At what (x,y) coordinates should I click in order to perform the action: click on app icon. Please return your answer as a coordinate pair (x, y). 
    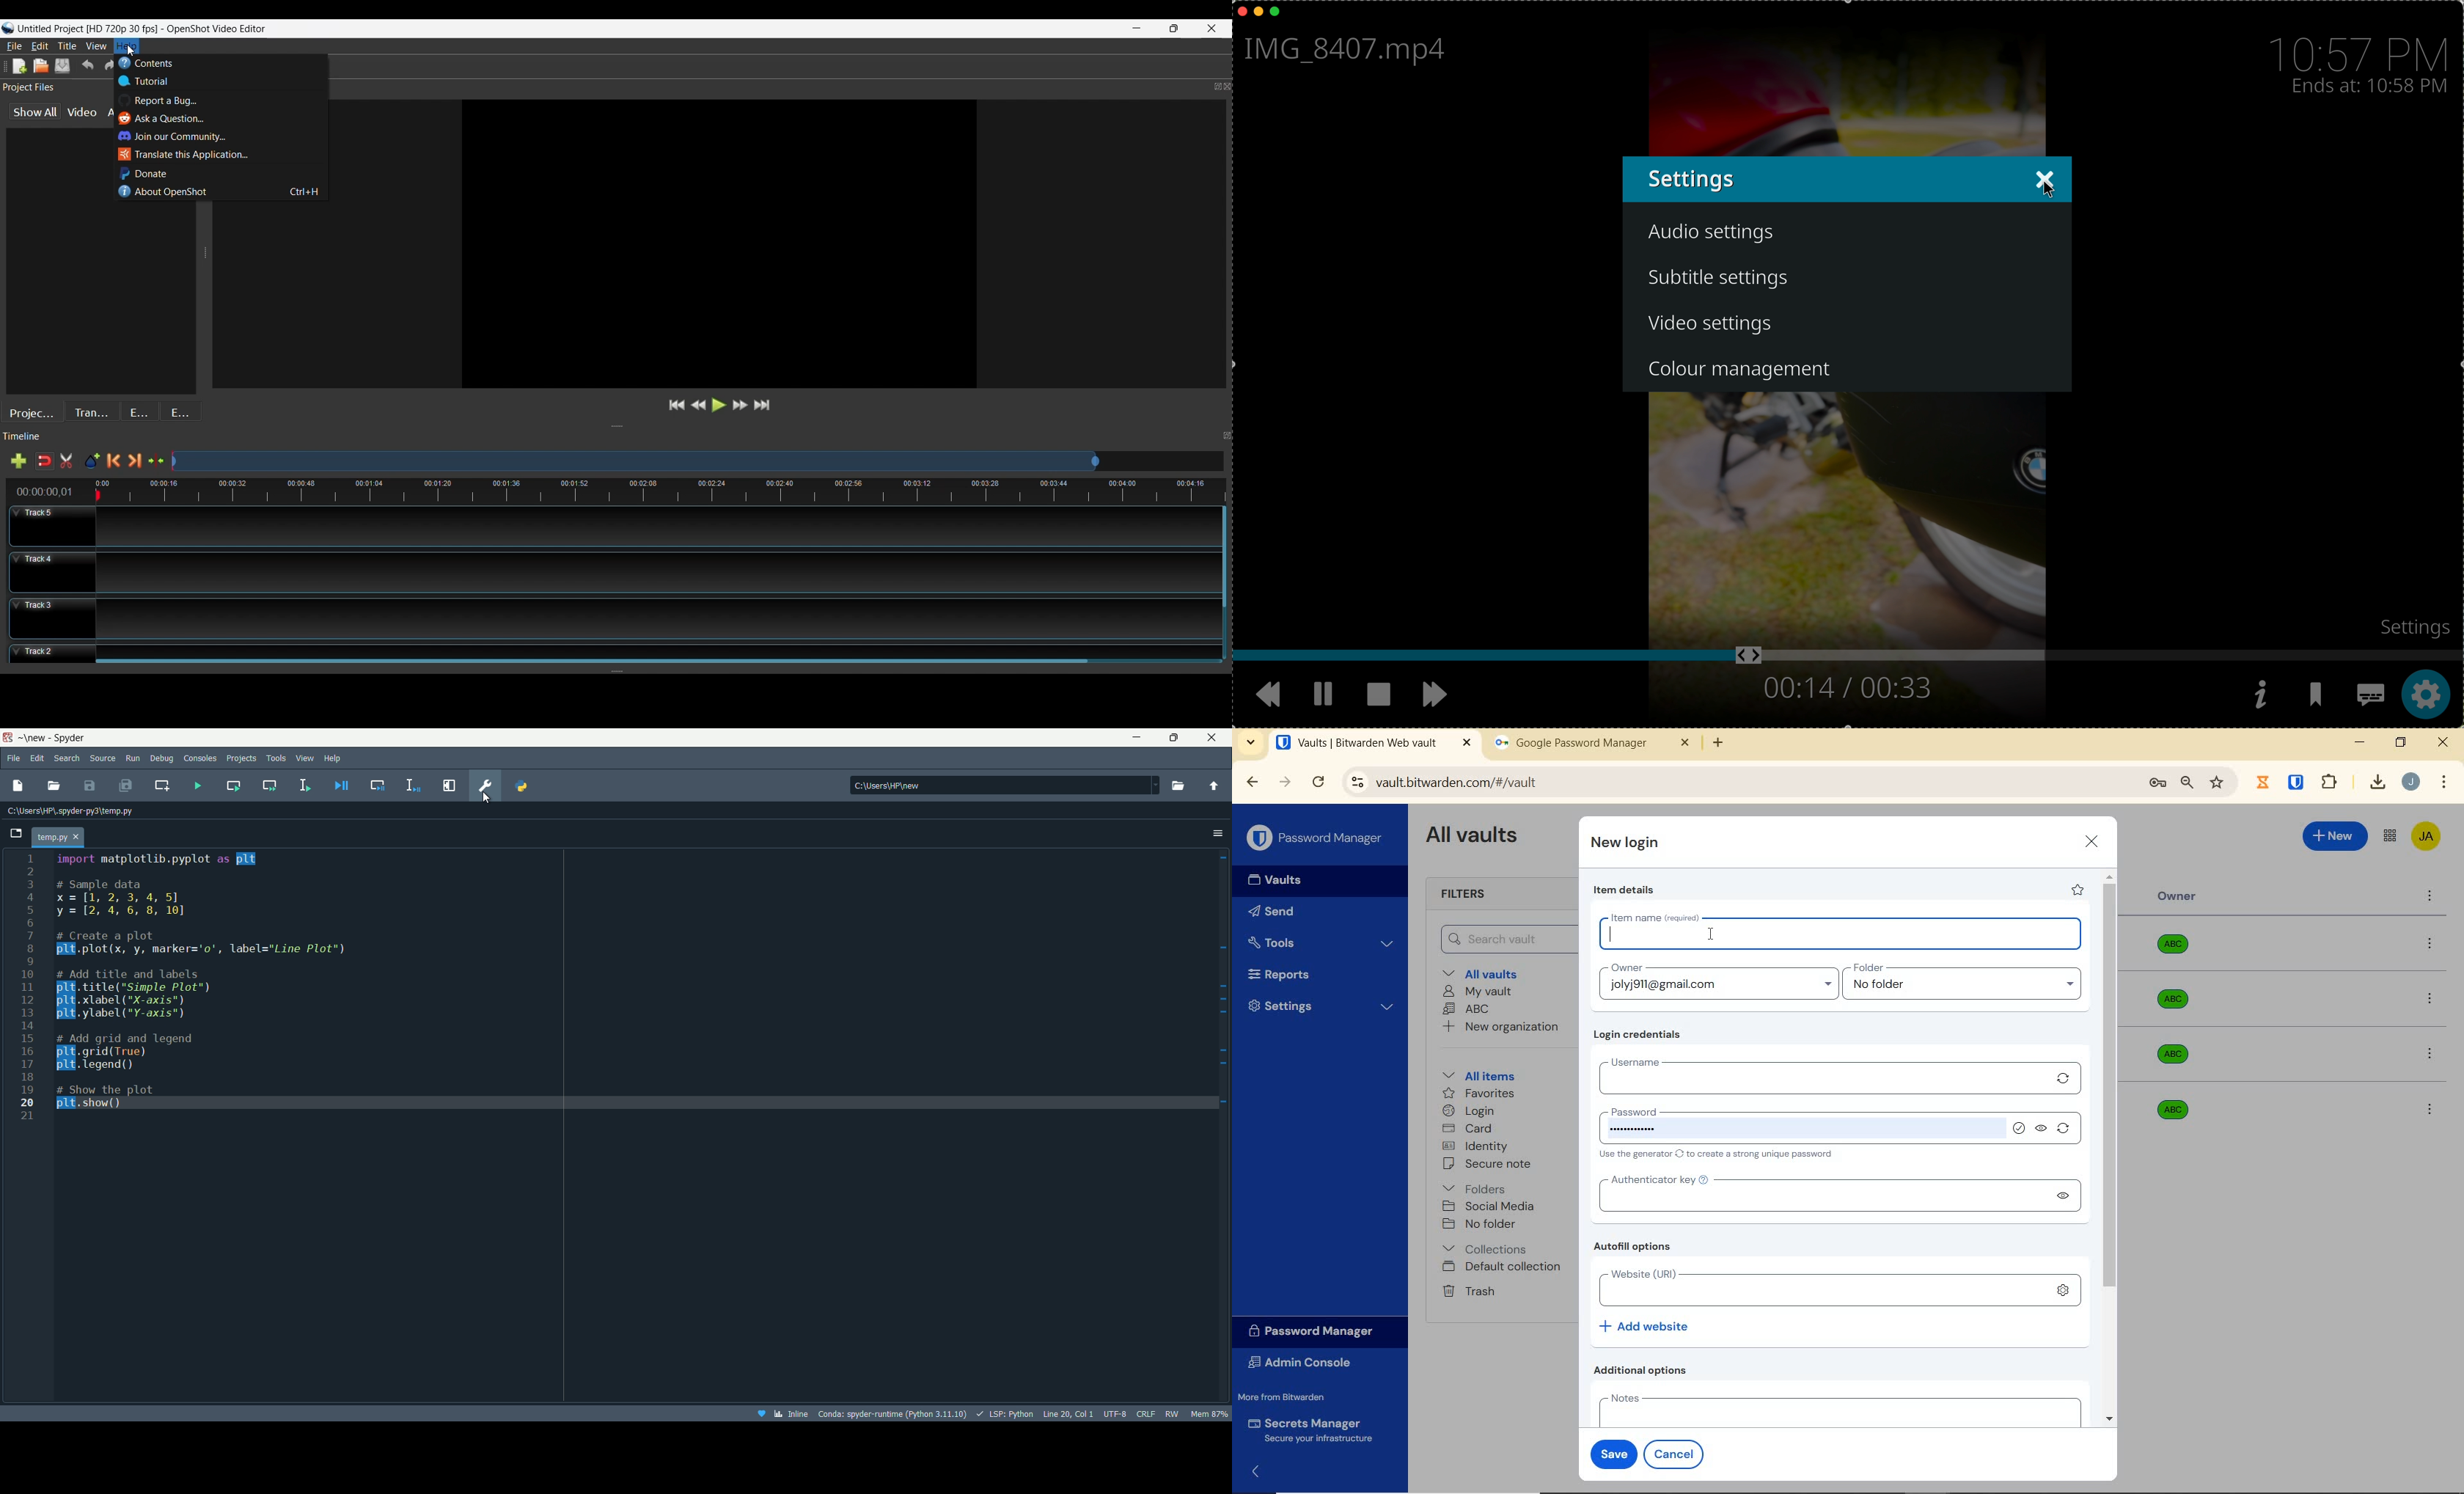
    Looking at the image, I should click on (7, 738).